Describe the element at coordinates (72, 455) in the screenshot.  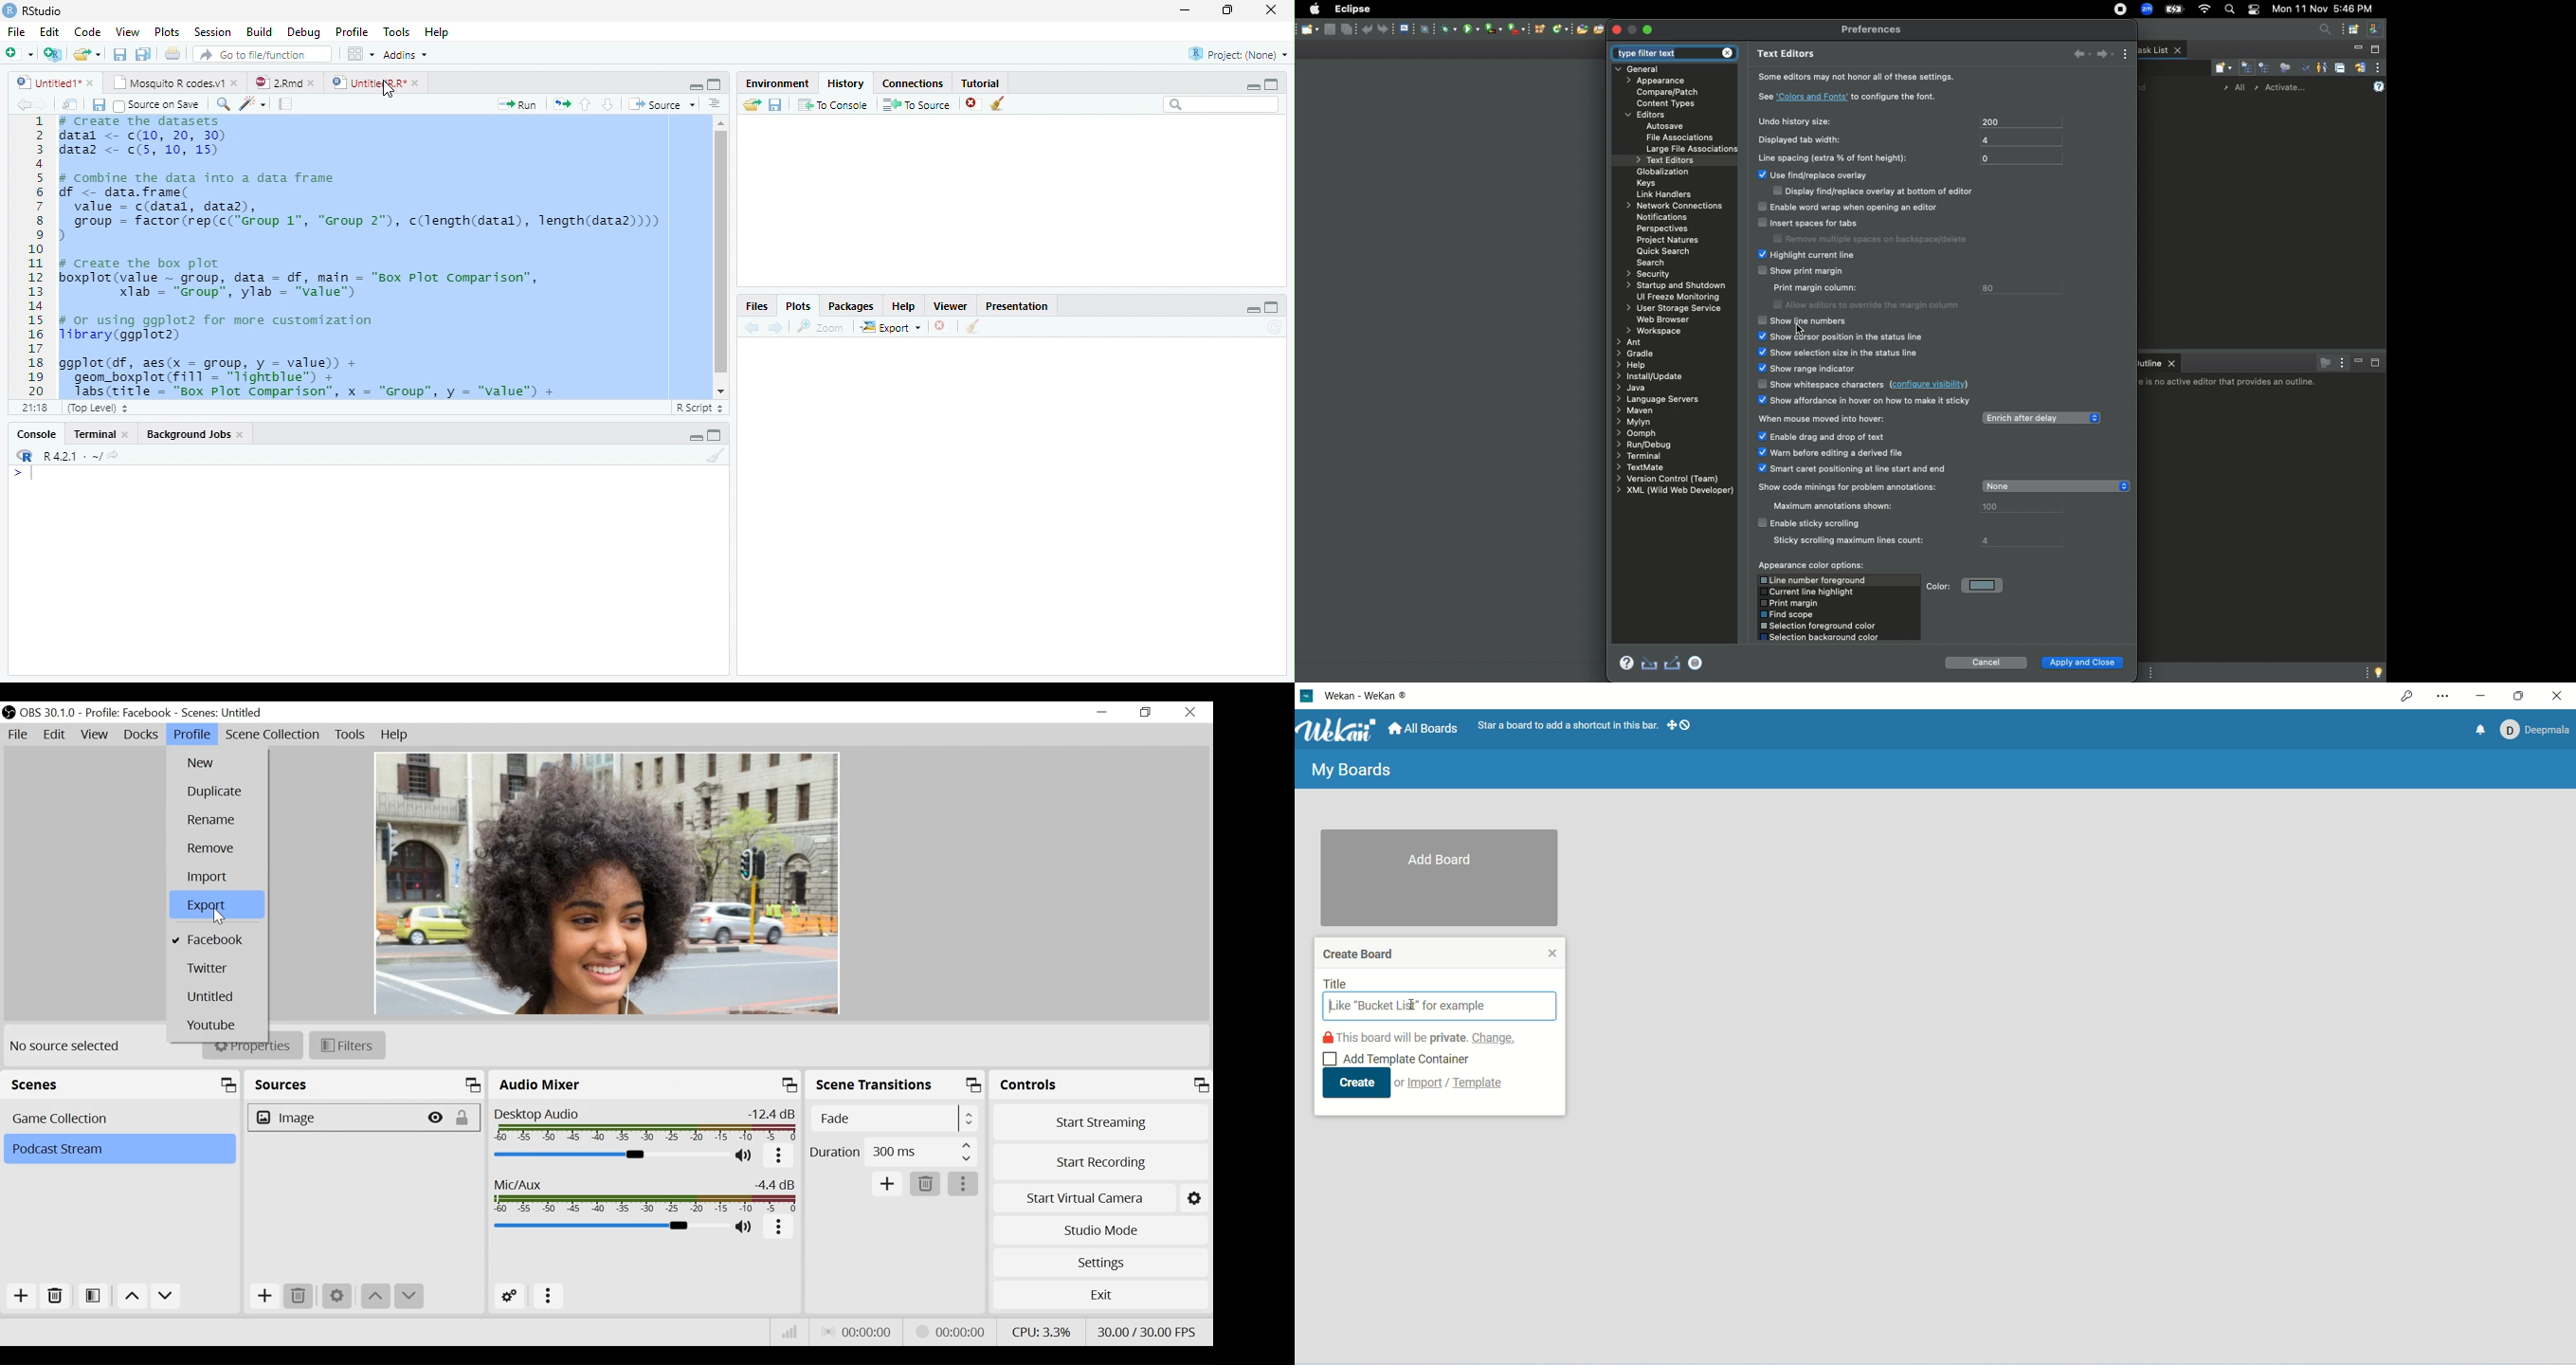
I see `R 4.2.1 . ~/` at that location.